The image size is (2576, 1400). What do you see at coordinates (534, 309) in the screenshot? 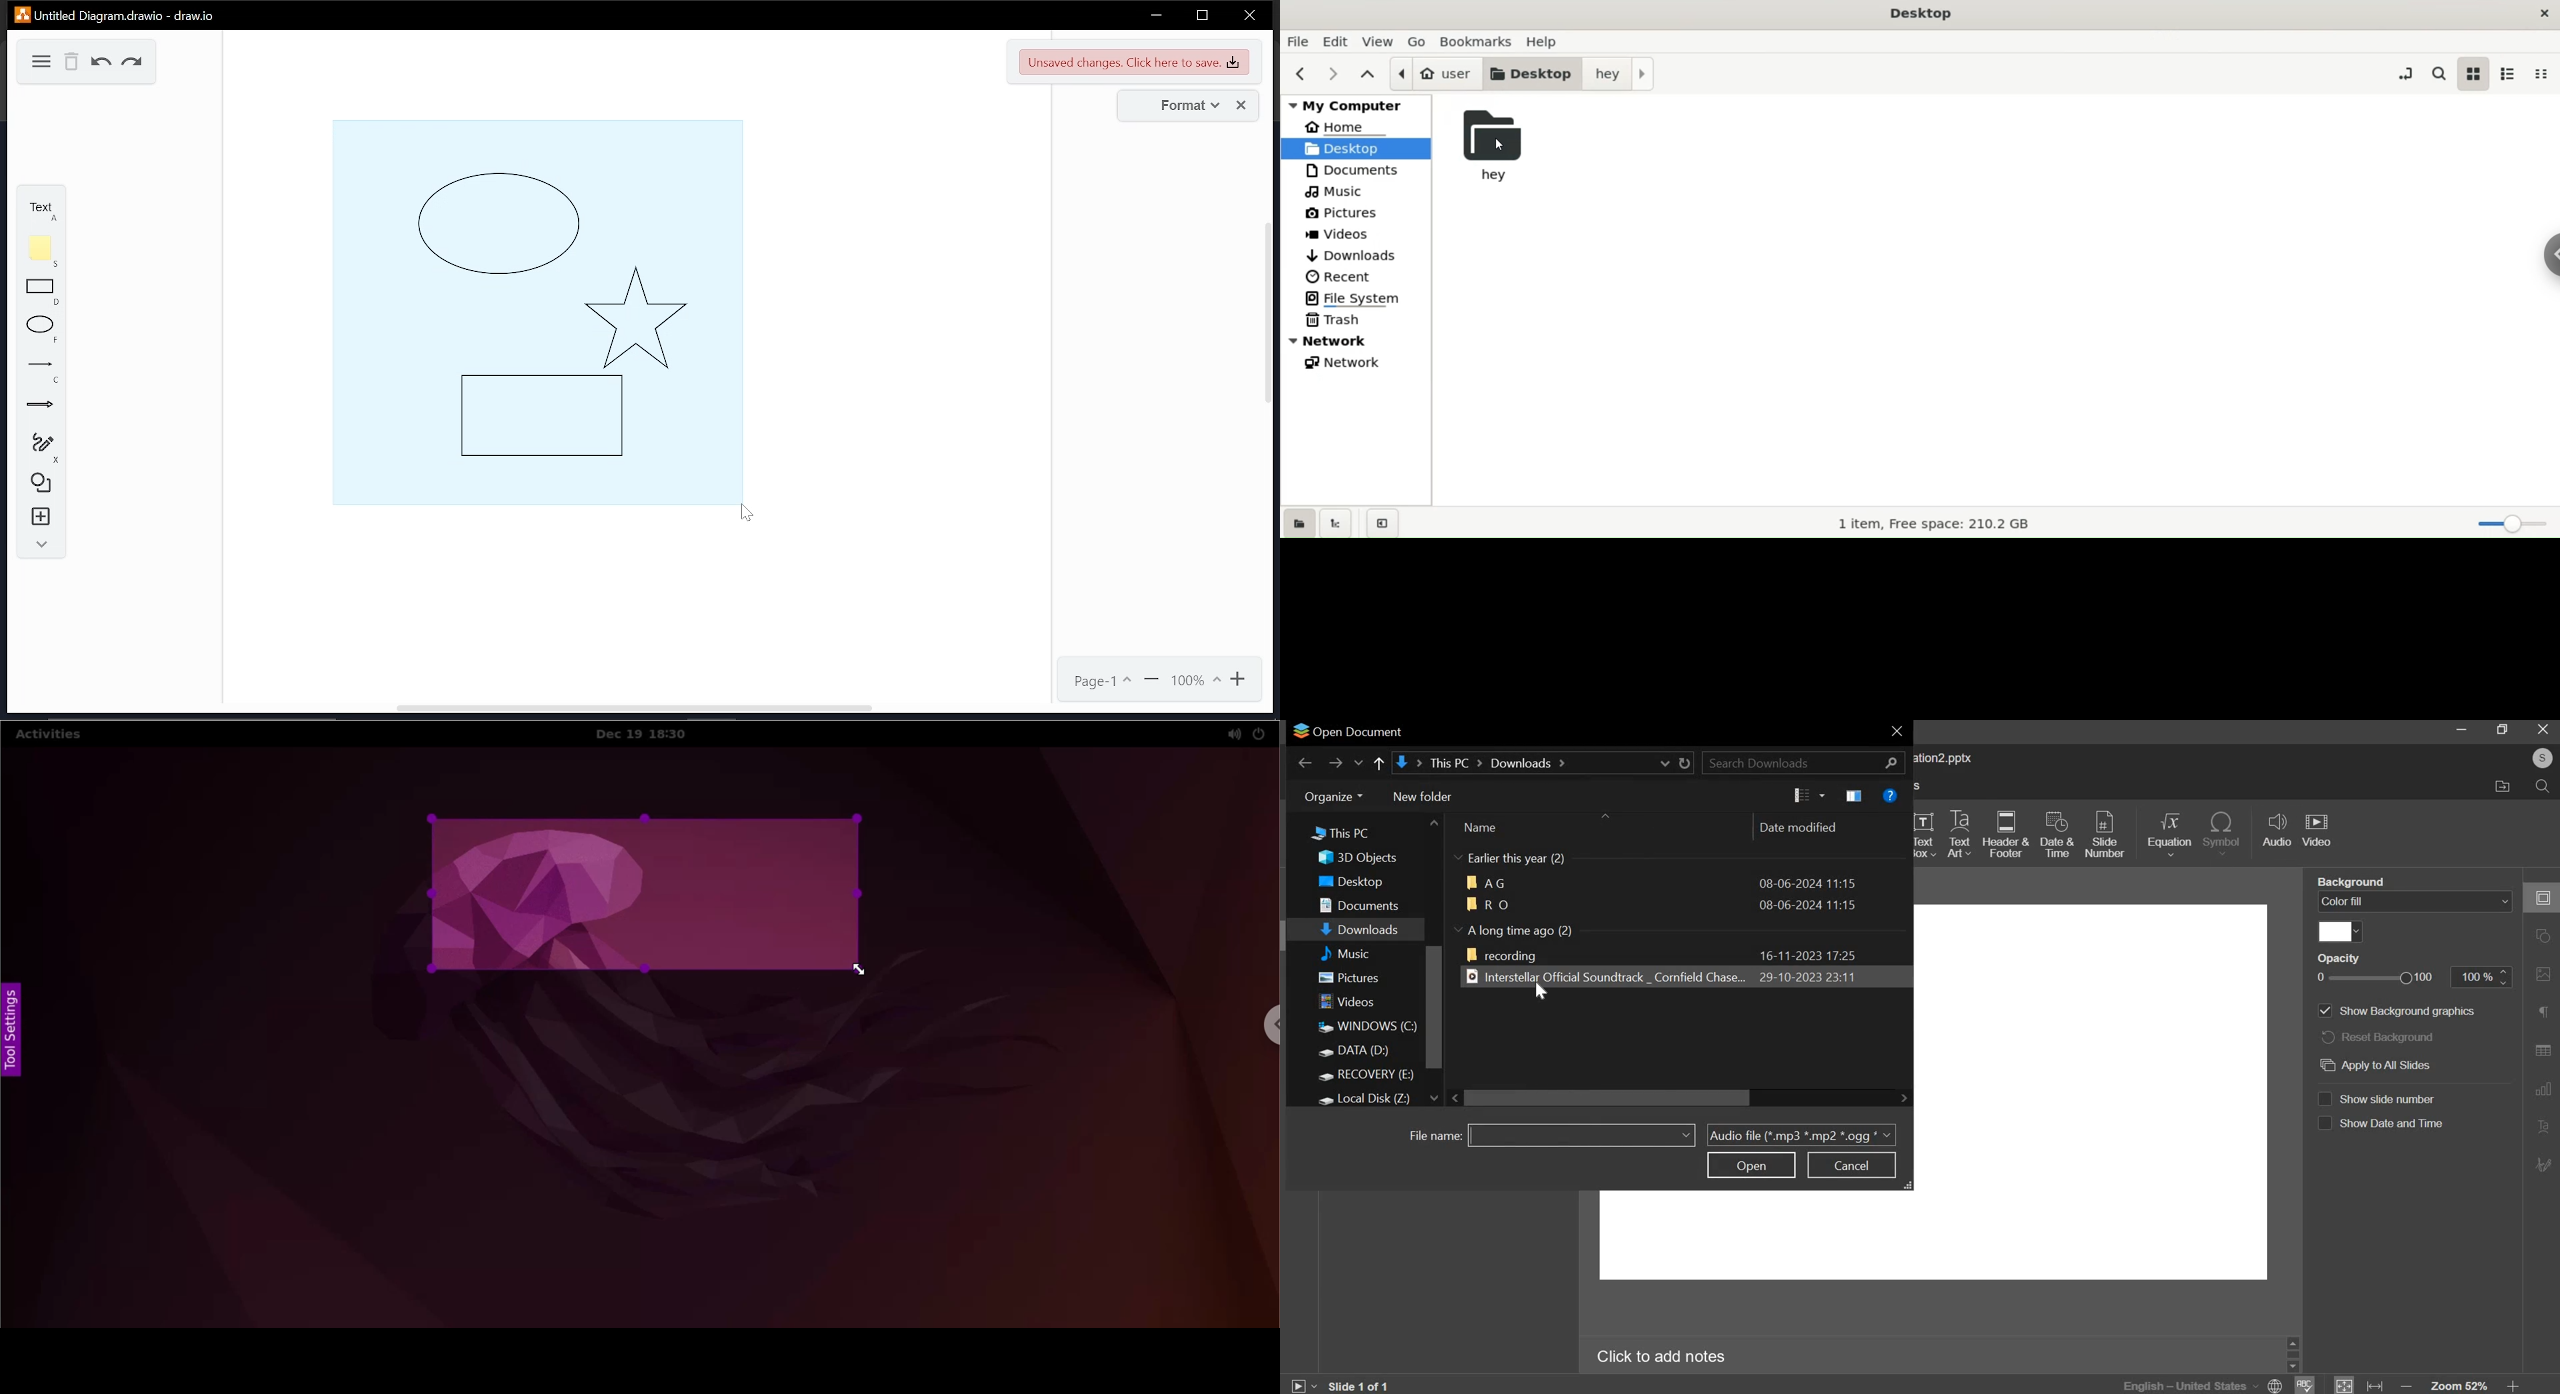
I see `selected diagrams` at bounding box center [534, 309].